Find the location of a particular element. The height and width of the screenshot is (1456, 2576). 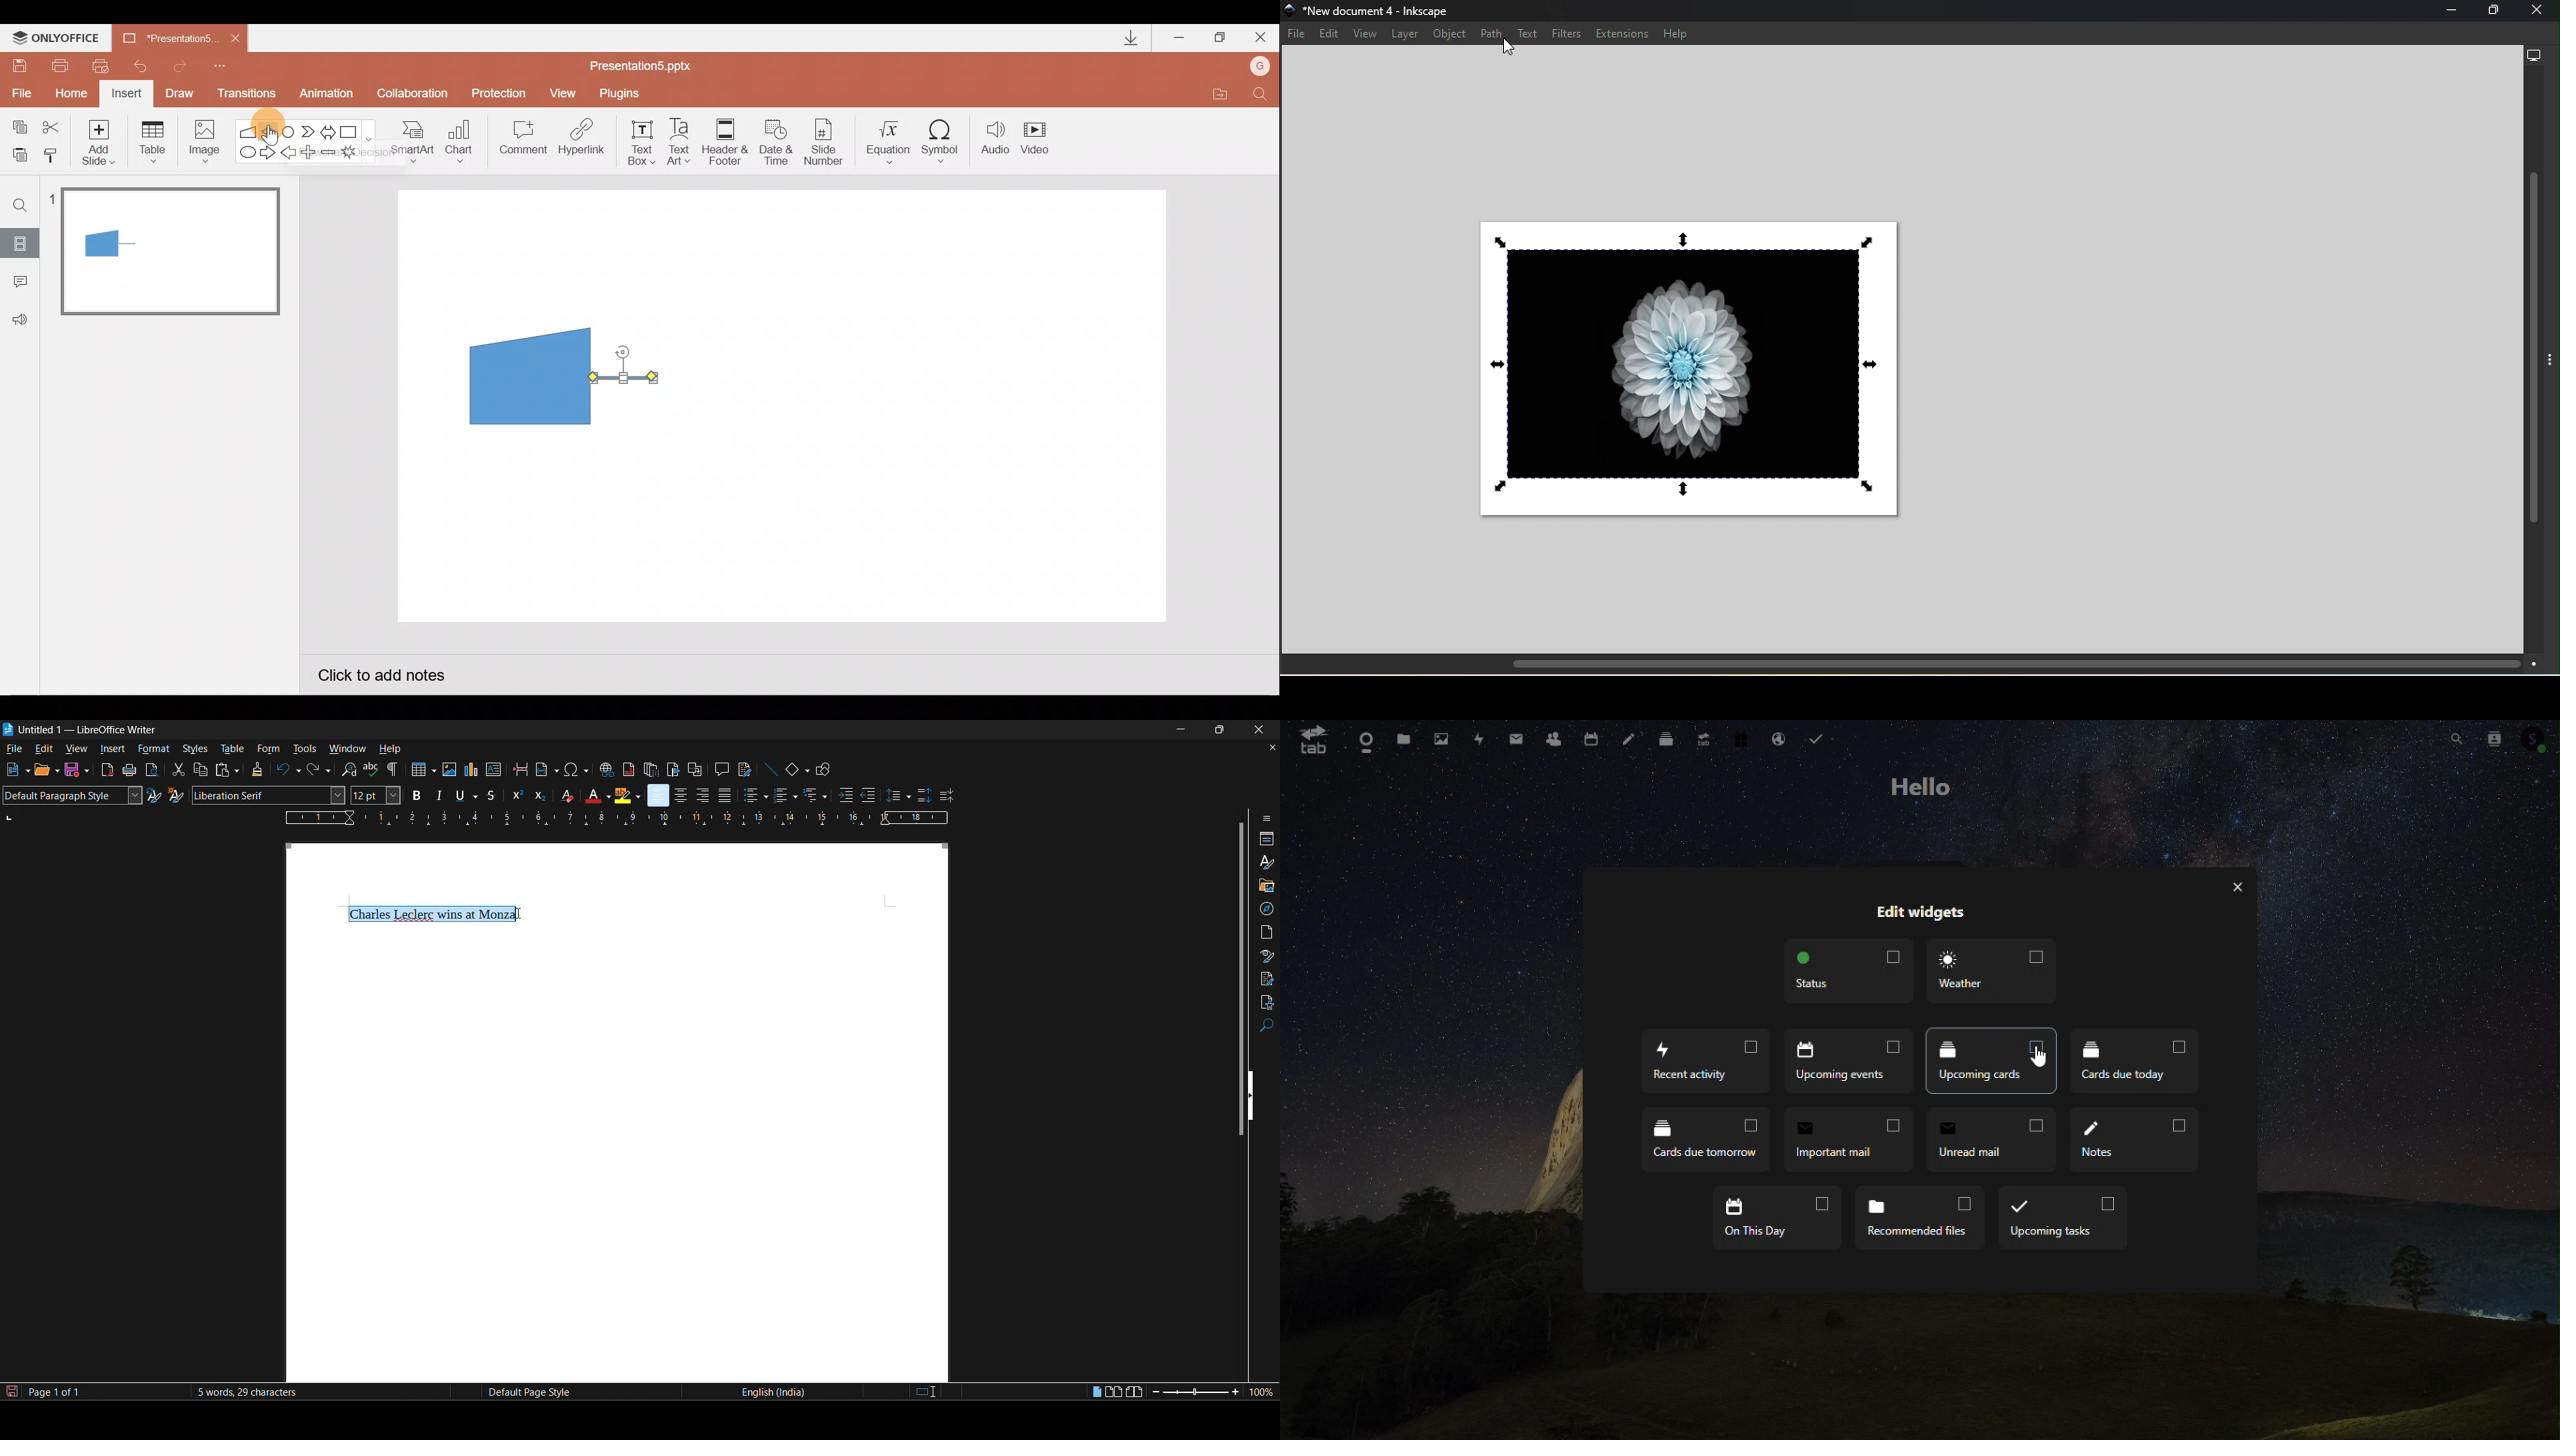

Contacts search is located at coordinates (2492, 738).